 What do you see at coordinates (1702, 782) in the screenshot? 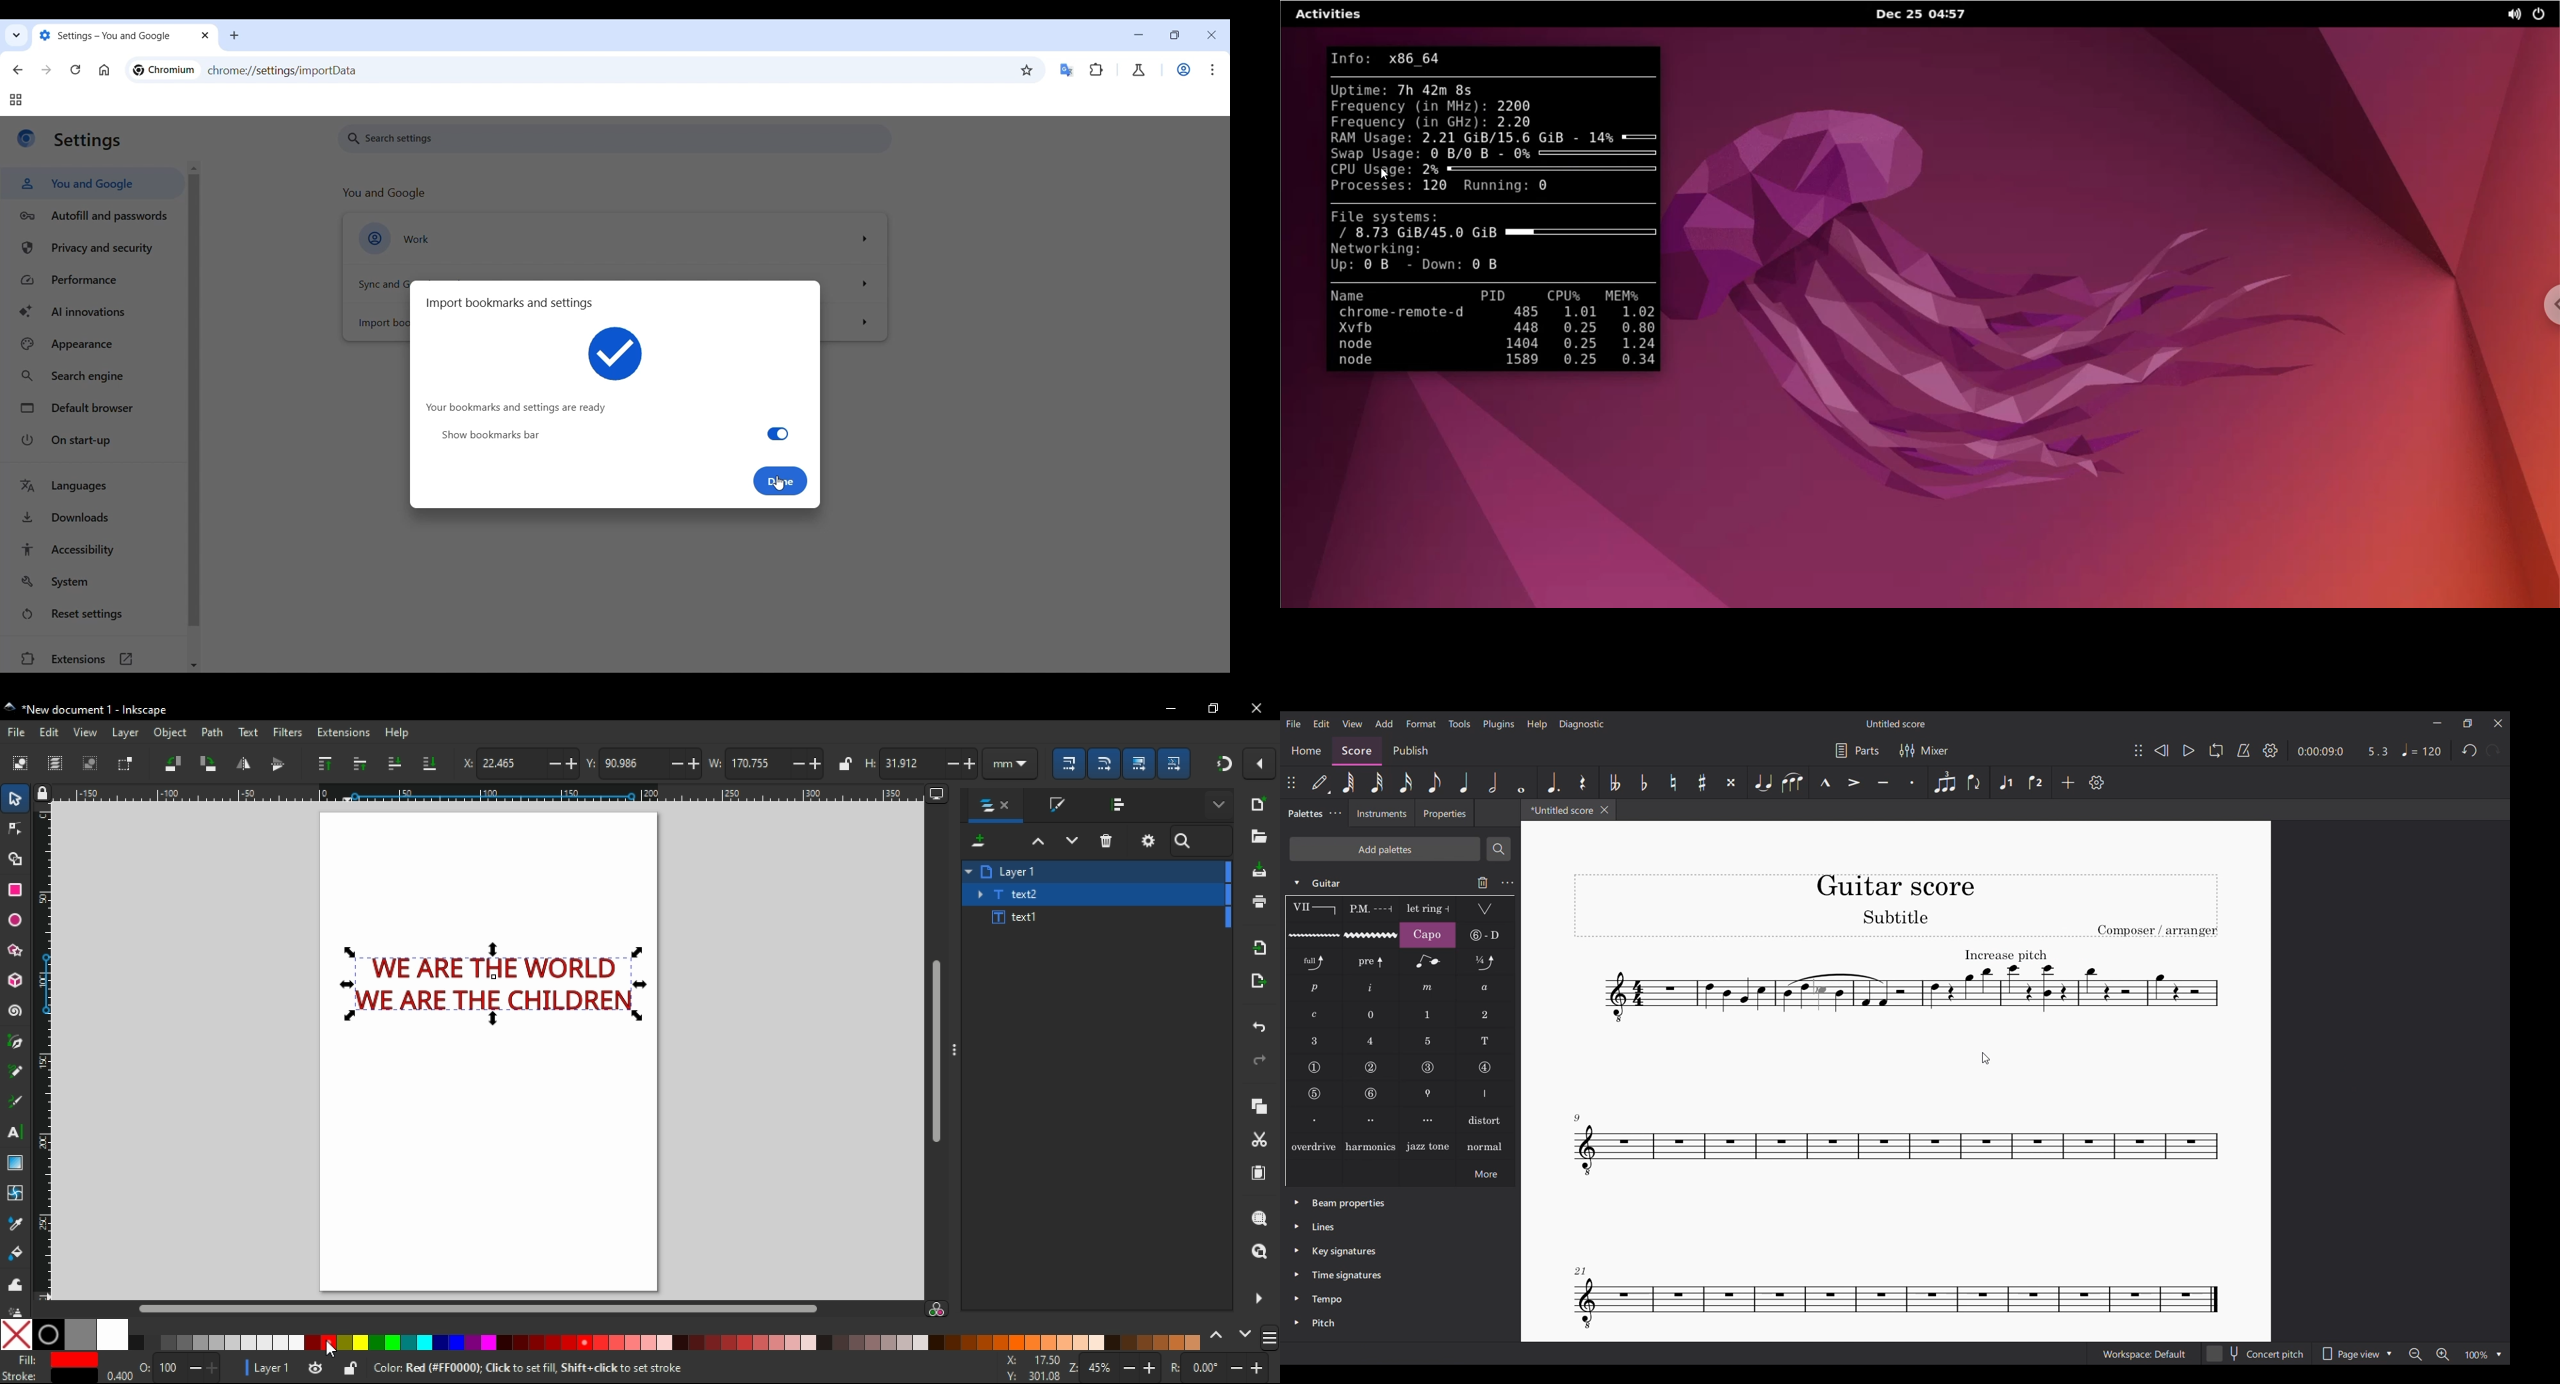
I see `Toggle sharp` at bounding box center [1702, 782].